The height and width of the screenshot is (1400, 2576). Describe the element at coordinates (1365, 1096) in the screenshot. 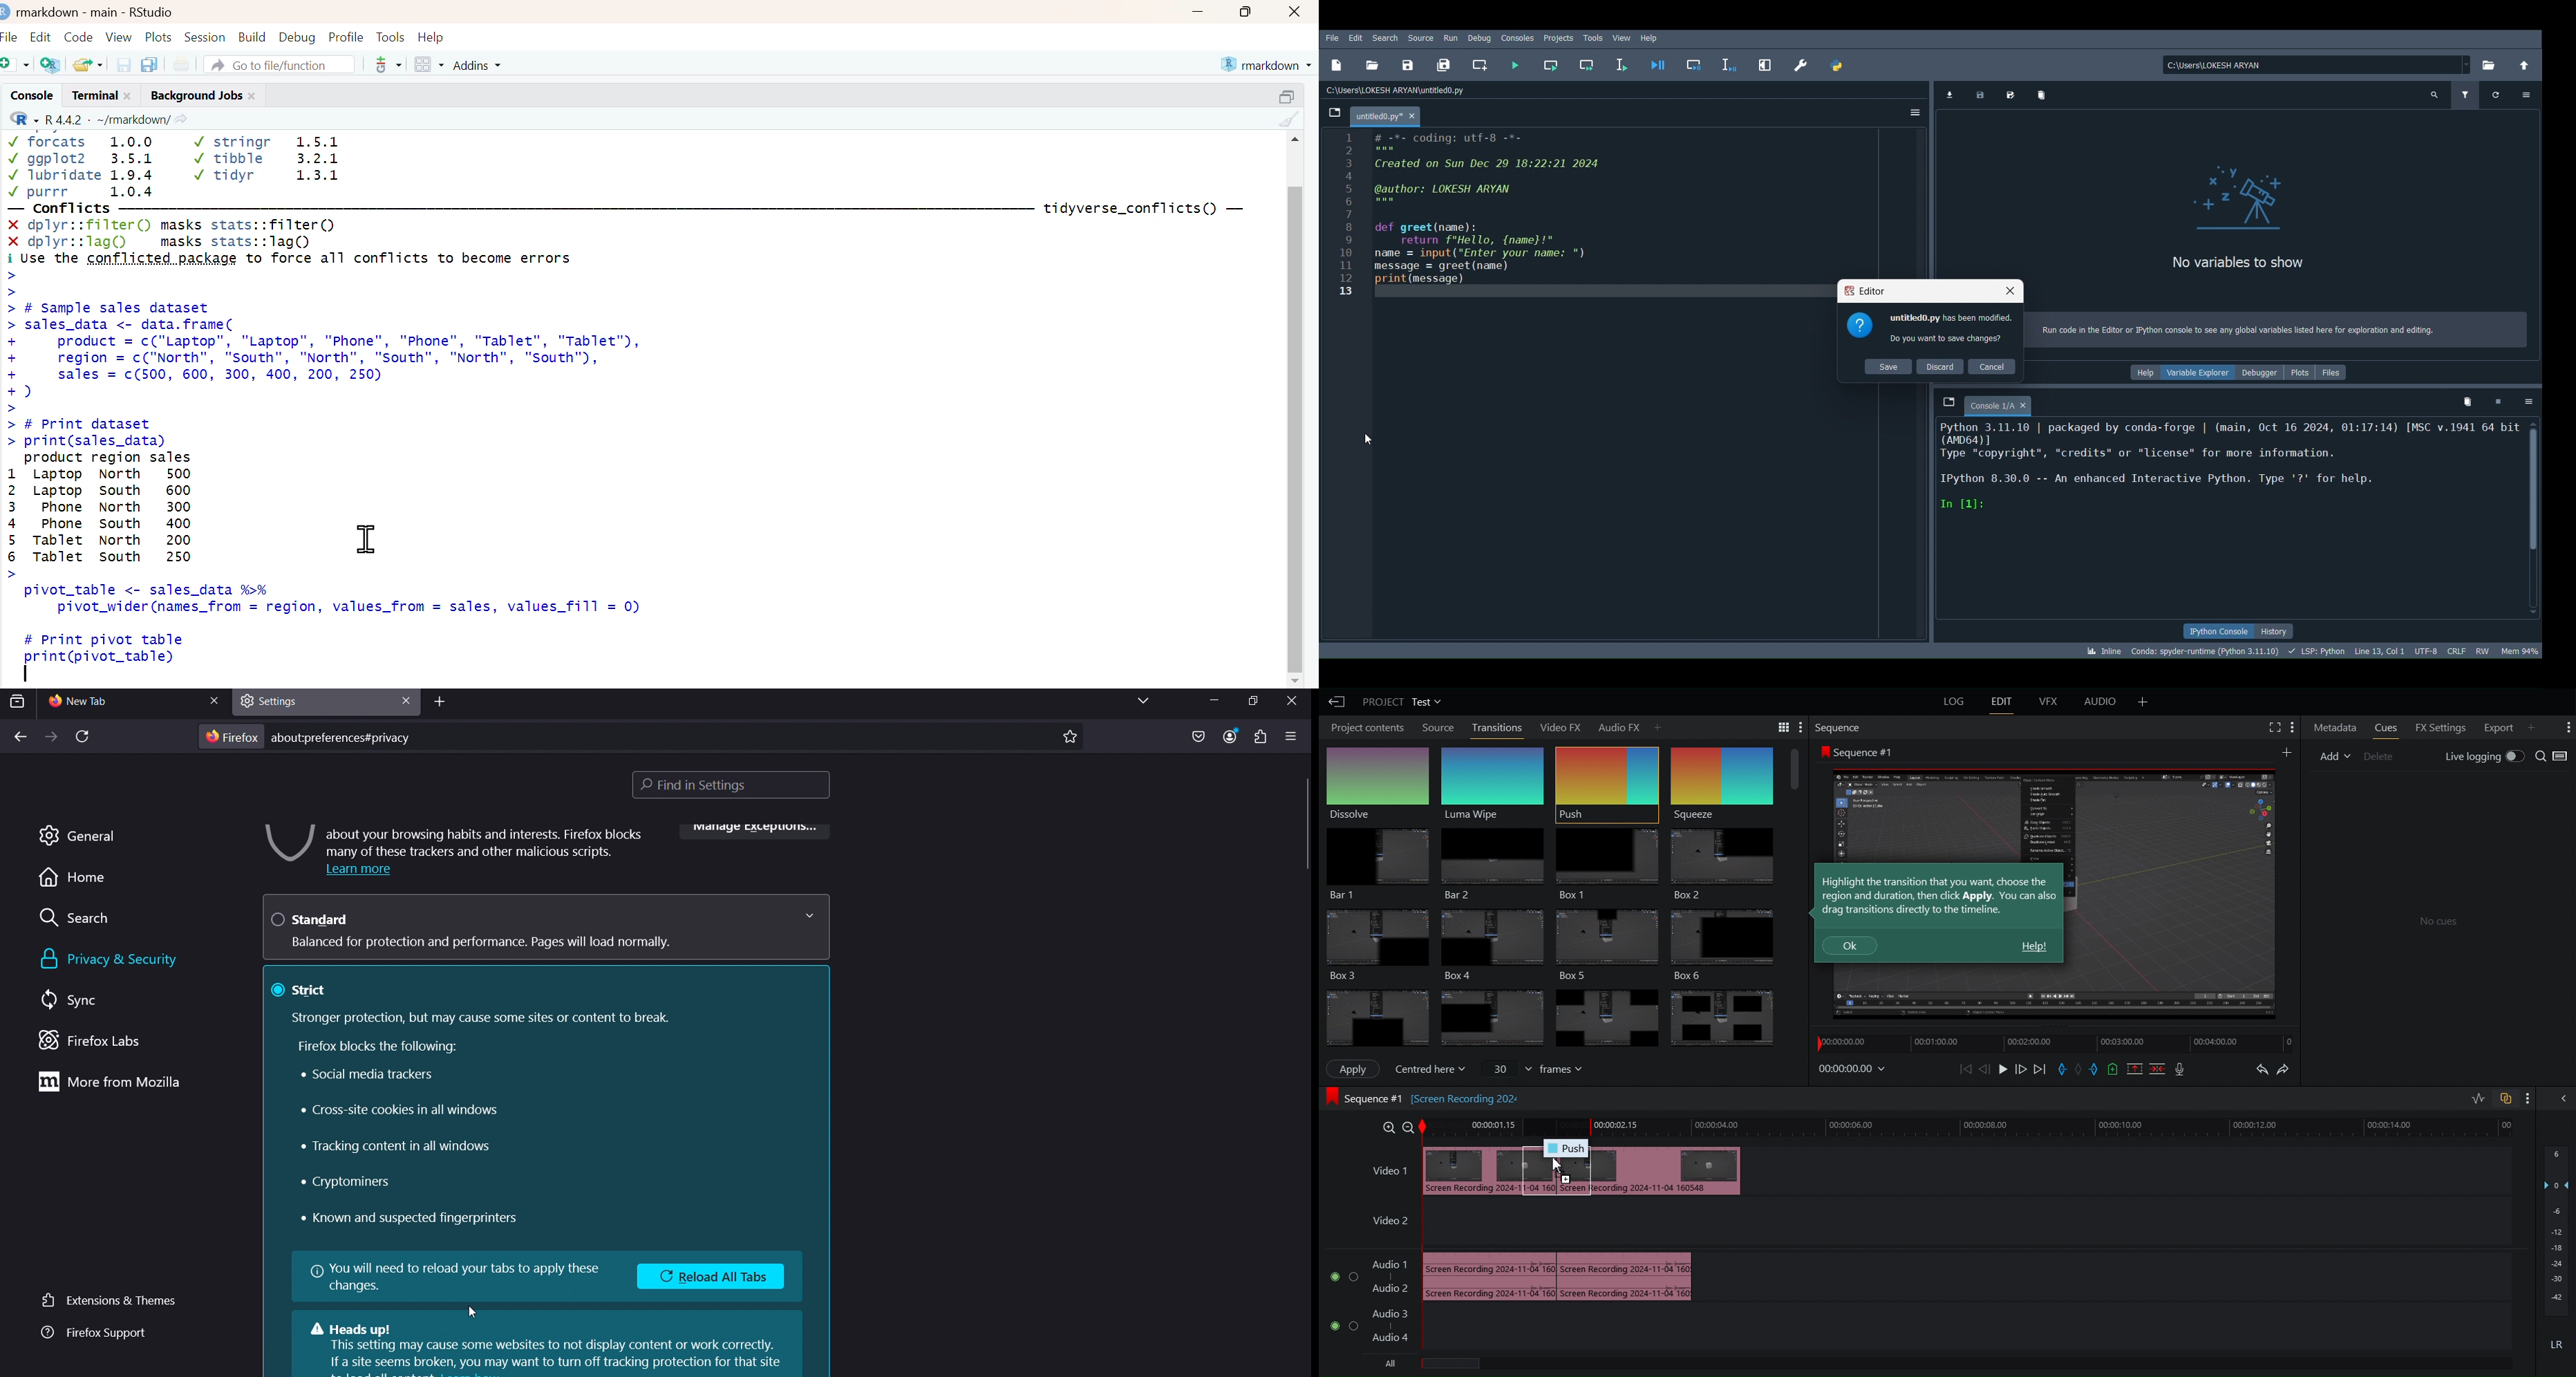

I see `Sequence #1 ` at that location.